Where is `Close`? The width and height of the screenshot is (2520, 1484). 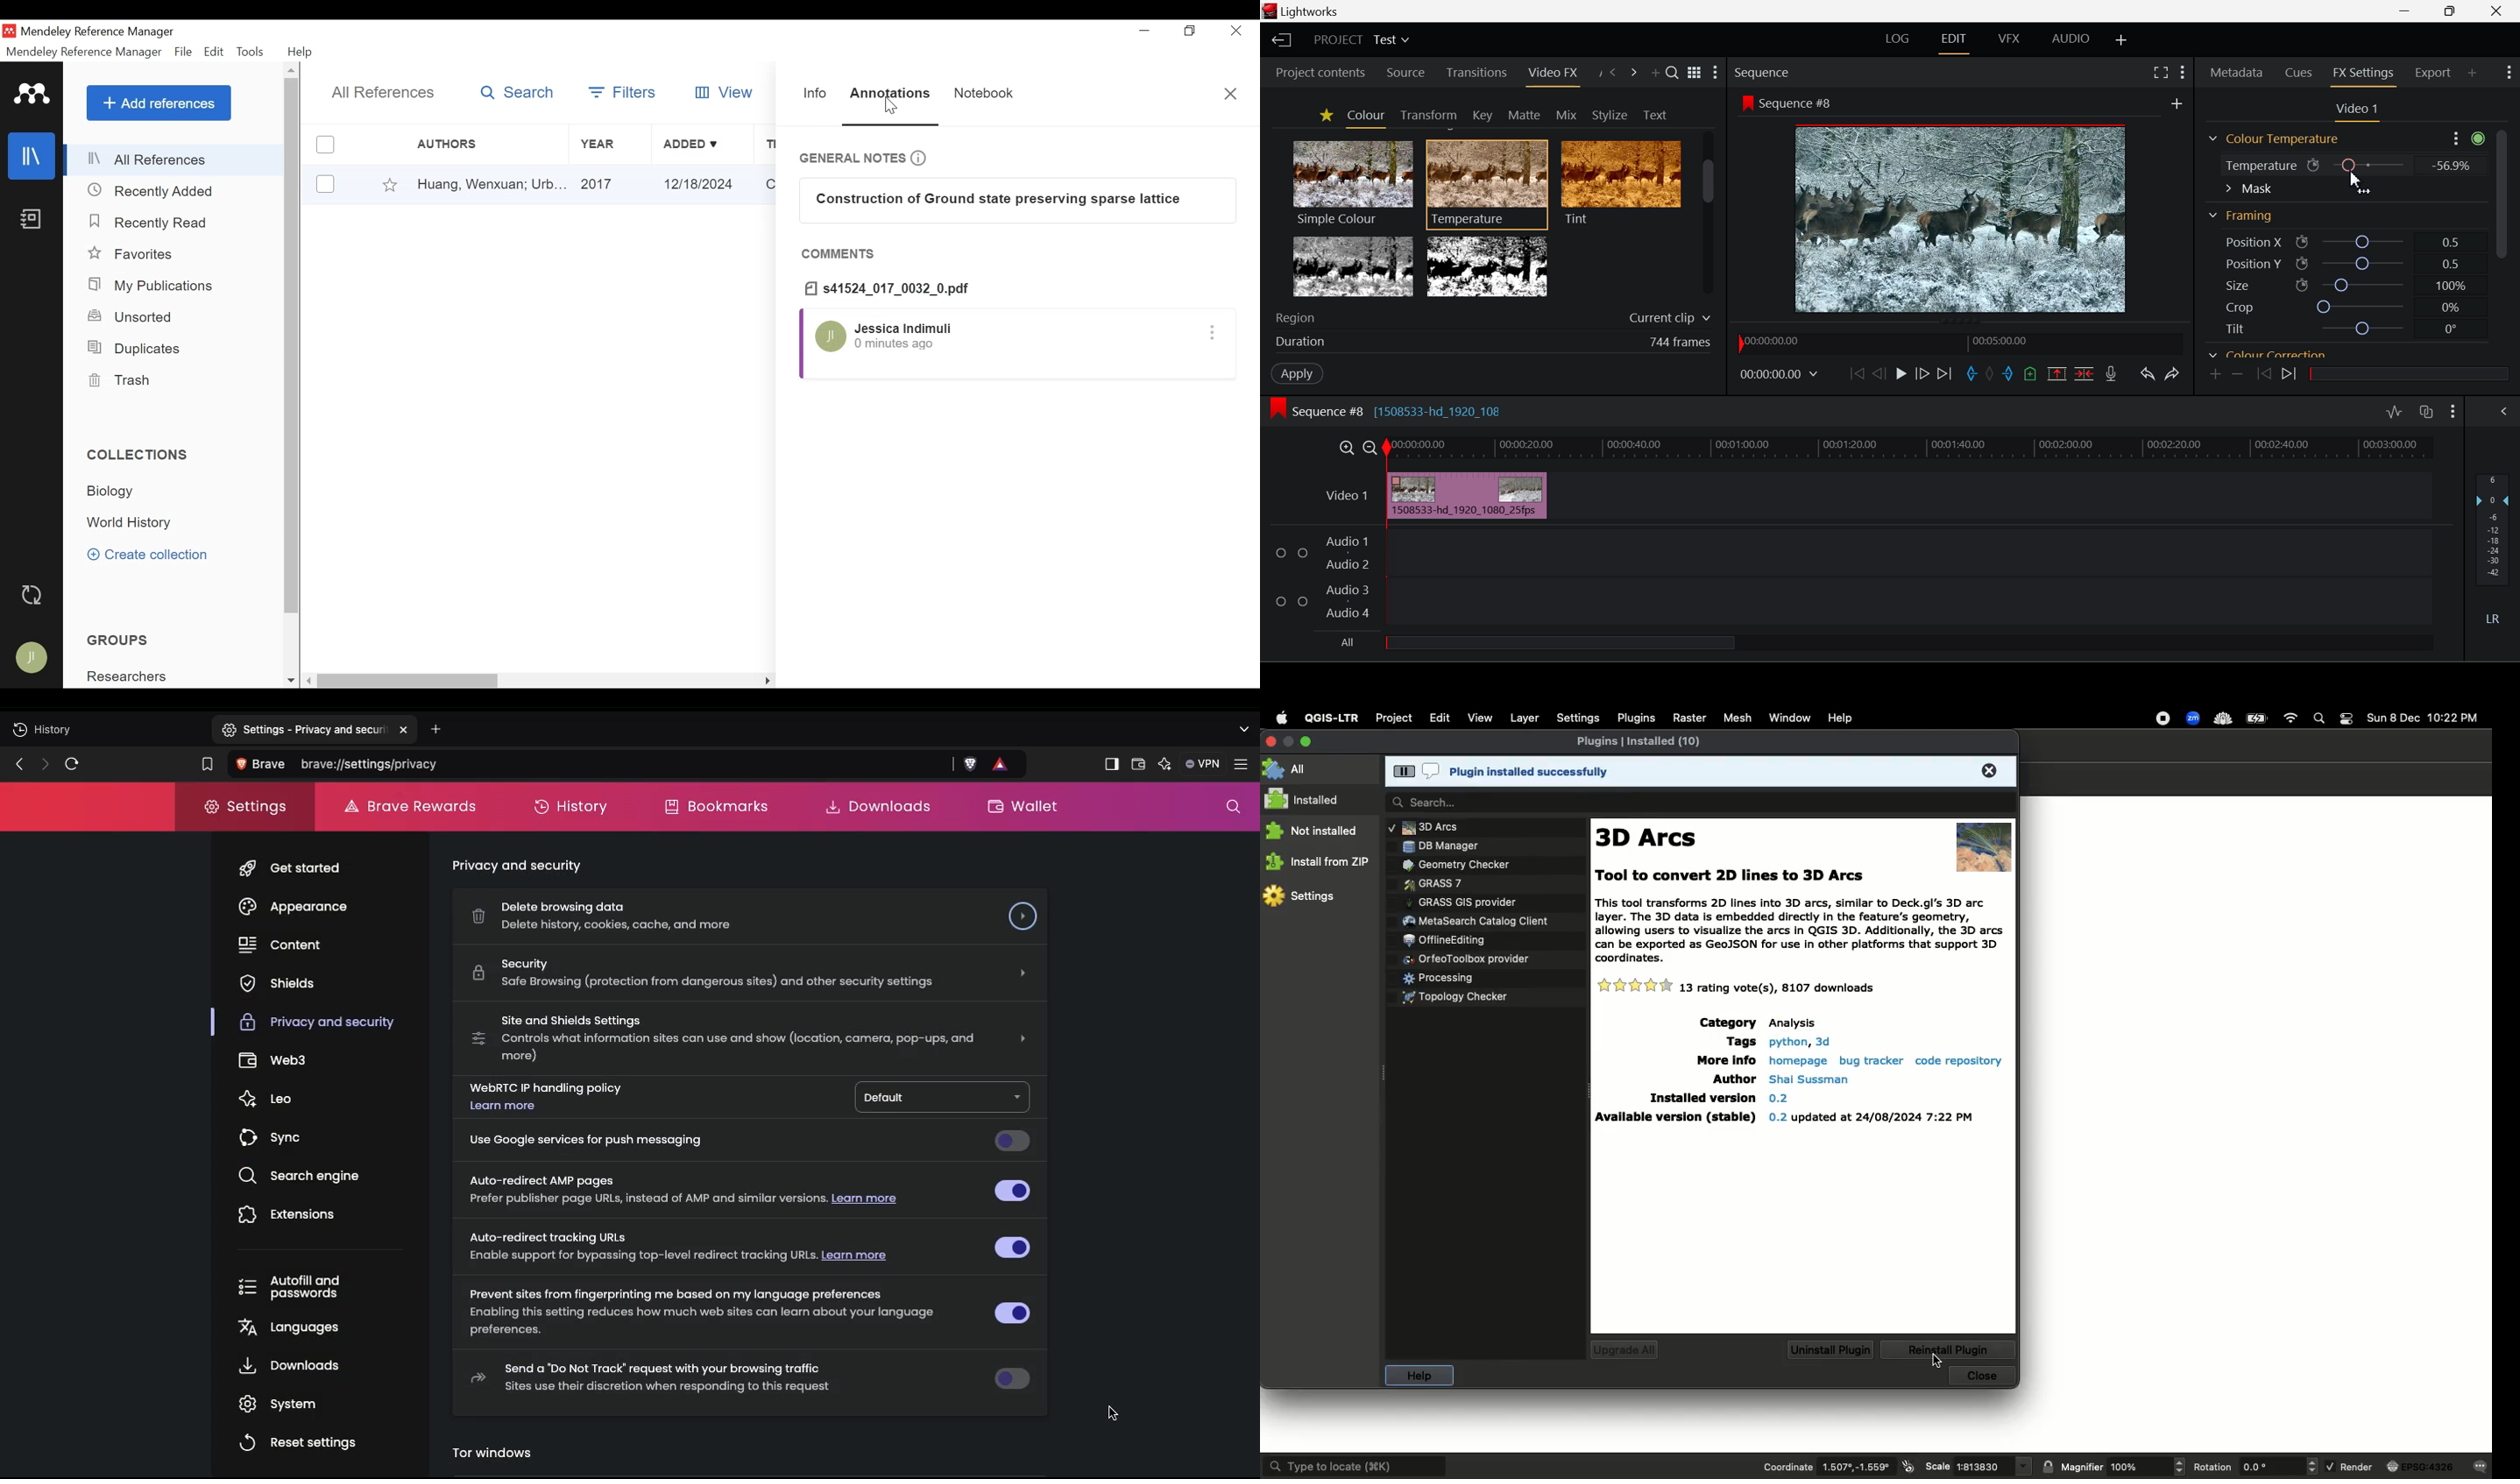 Close is located at coordinates (1229, 93).